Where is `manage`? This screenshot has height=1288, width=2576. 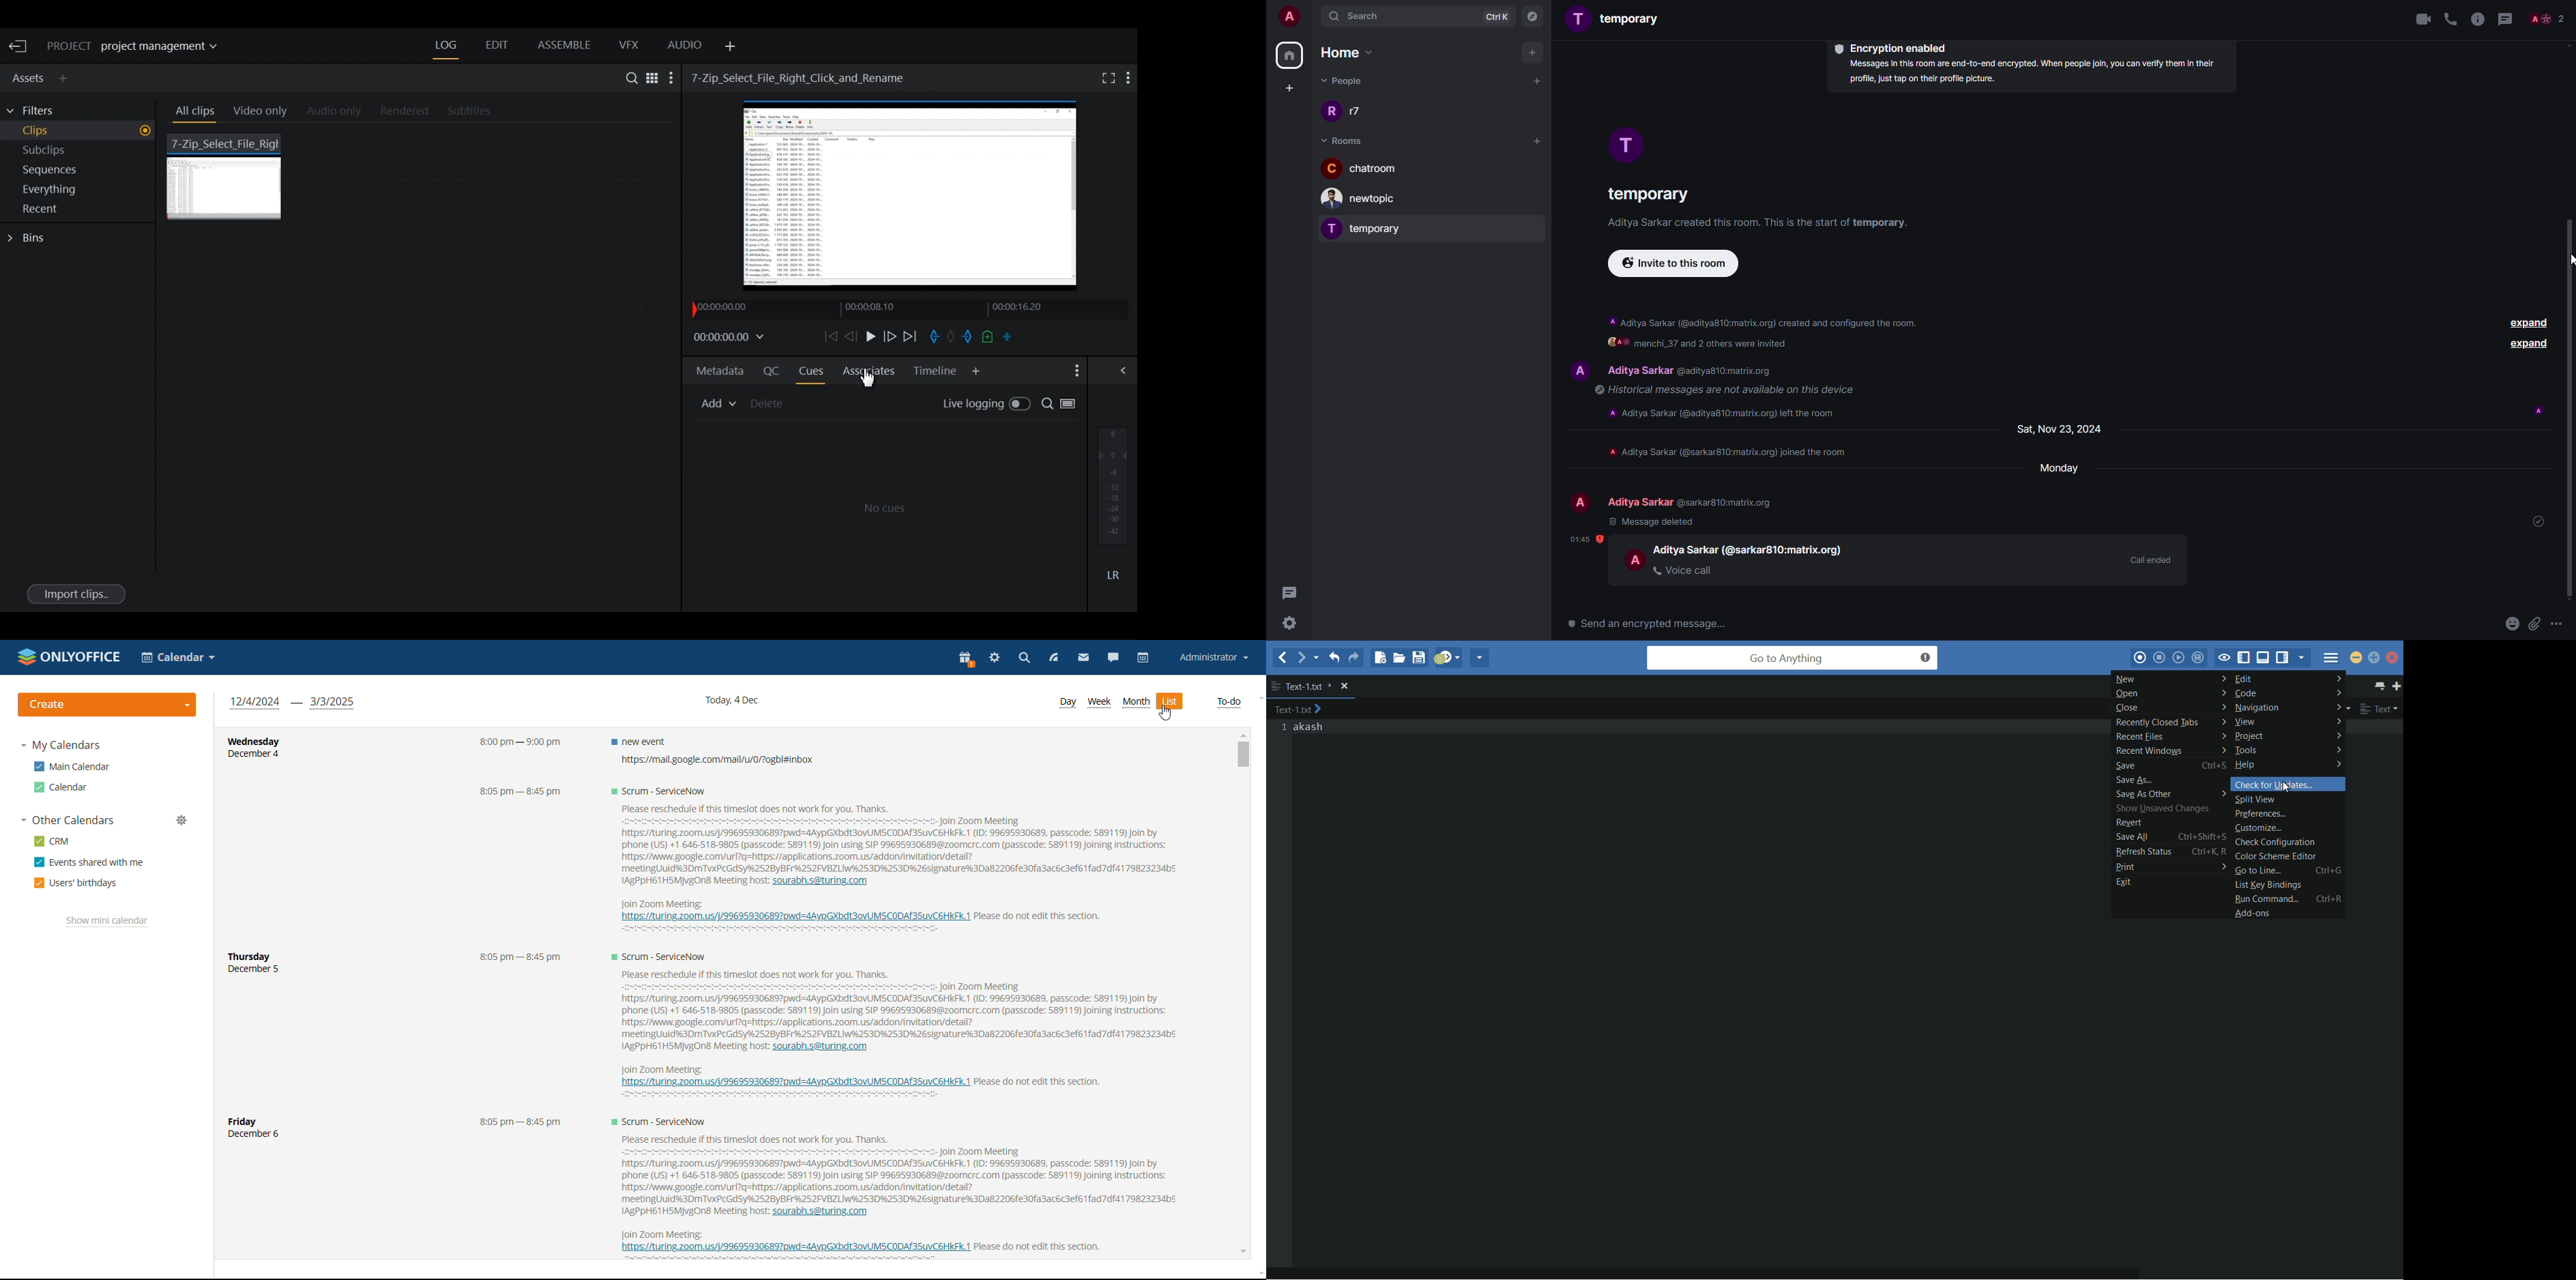
manage is located at coordinates (181, 820).